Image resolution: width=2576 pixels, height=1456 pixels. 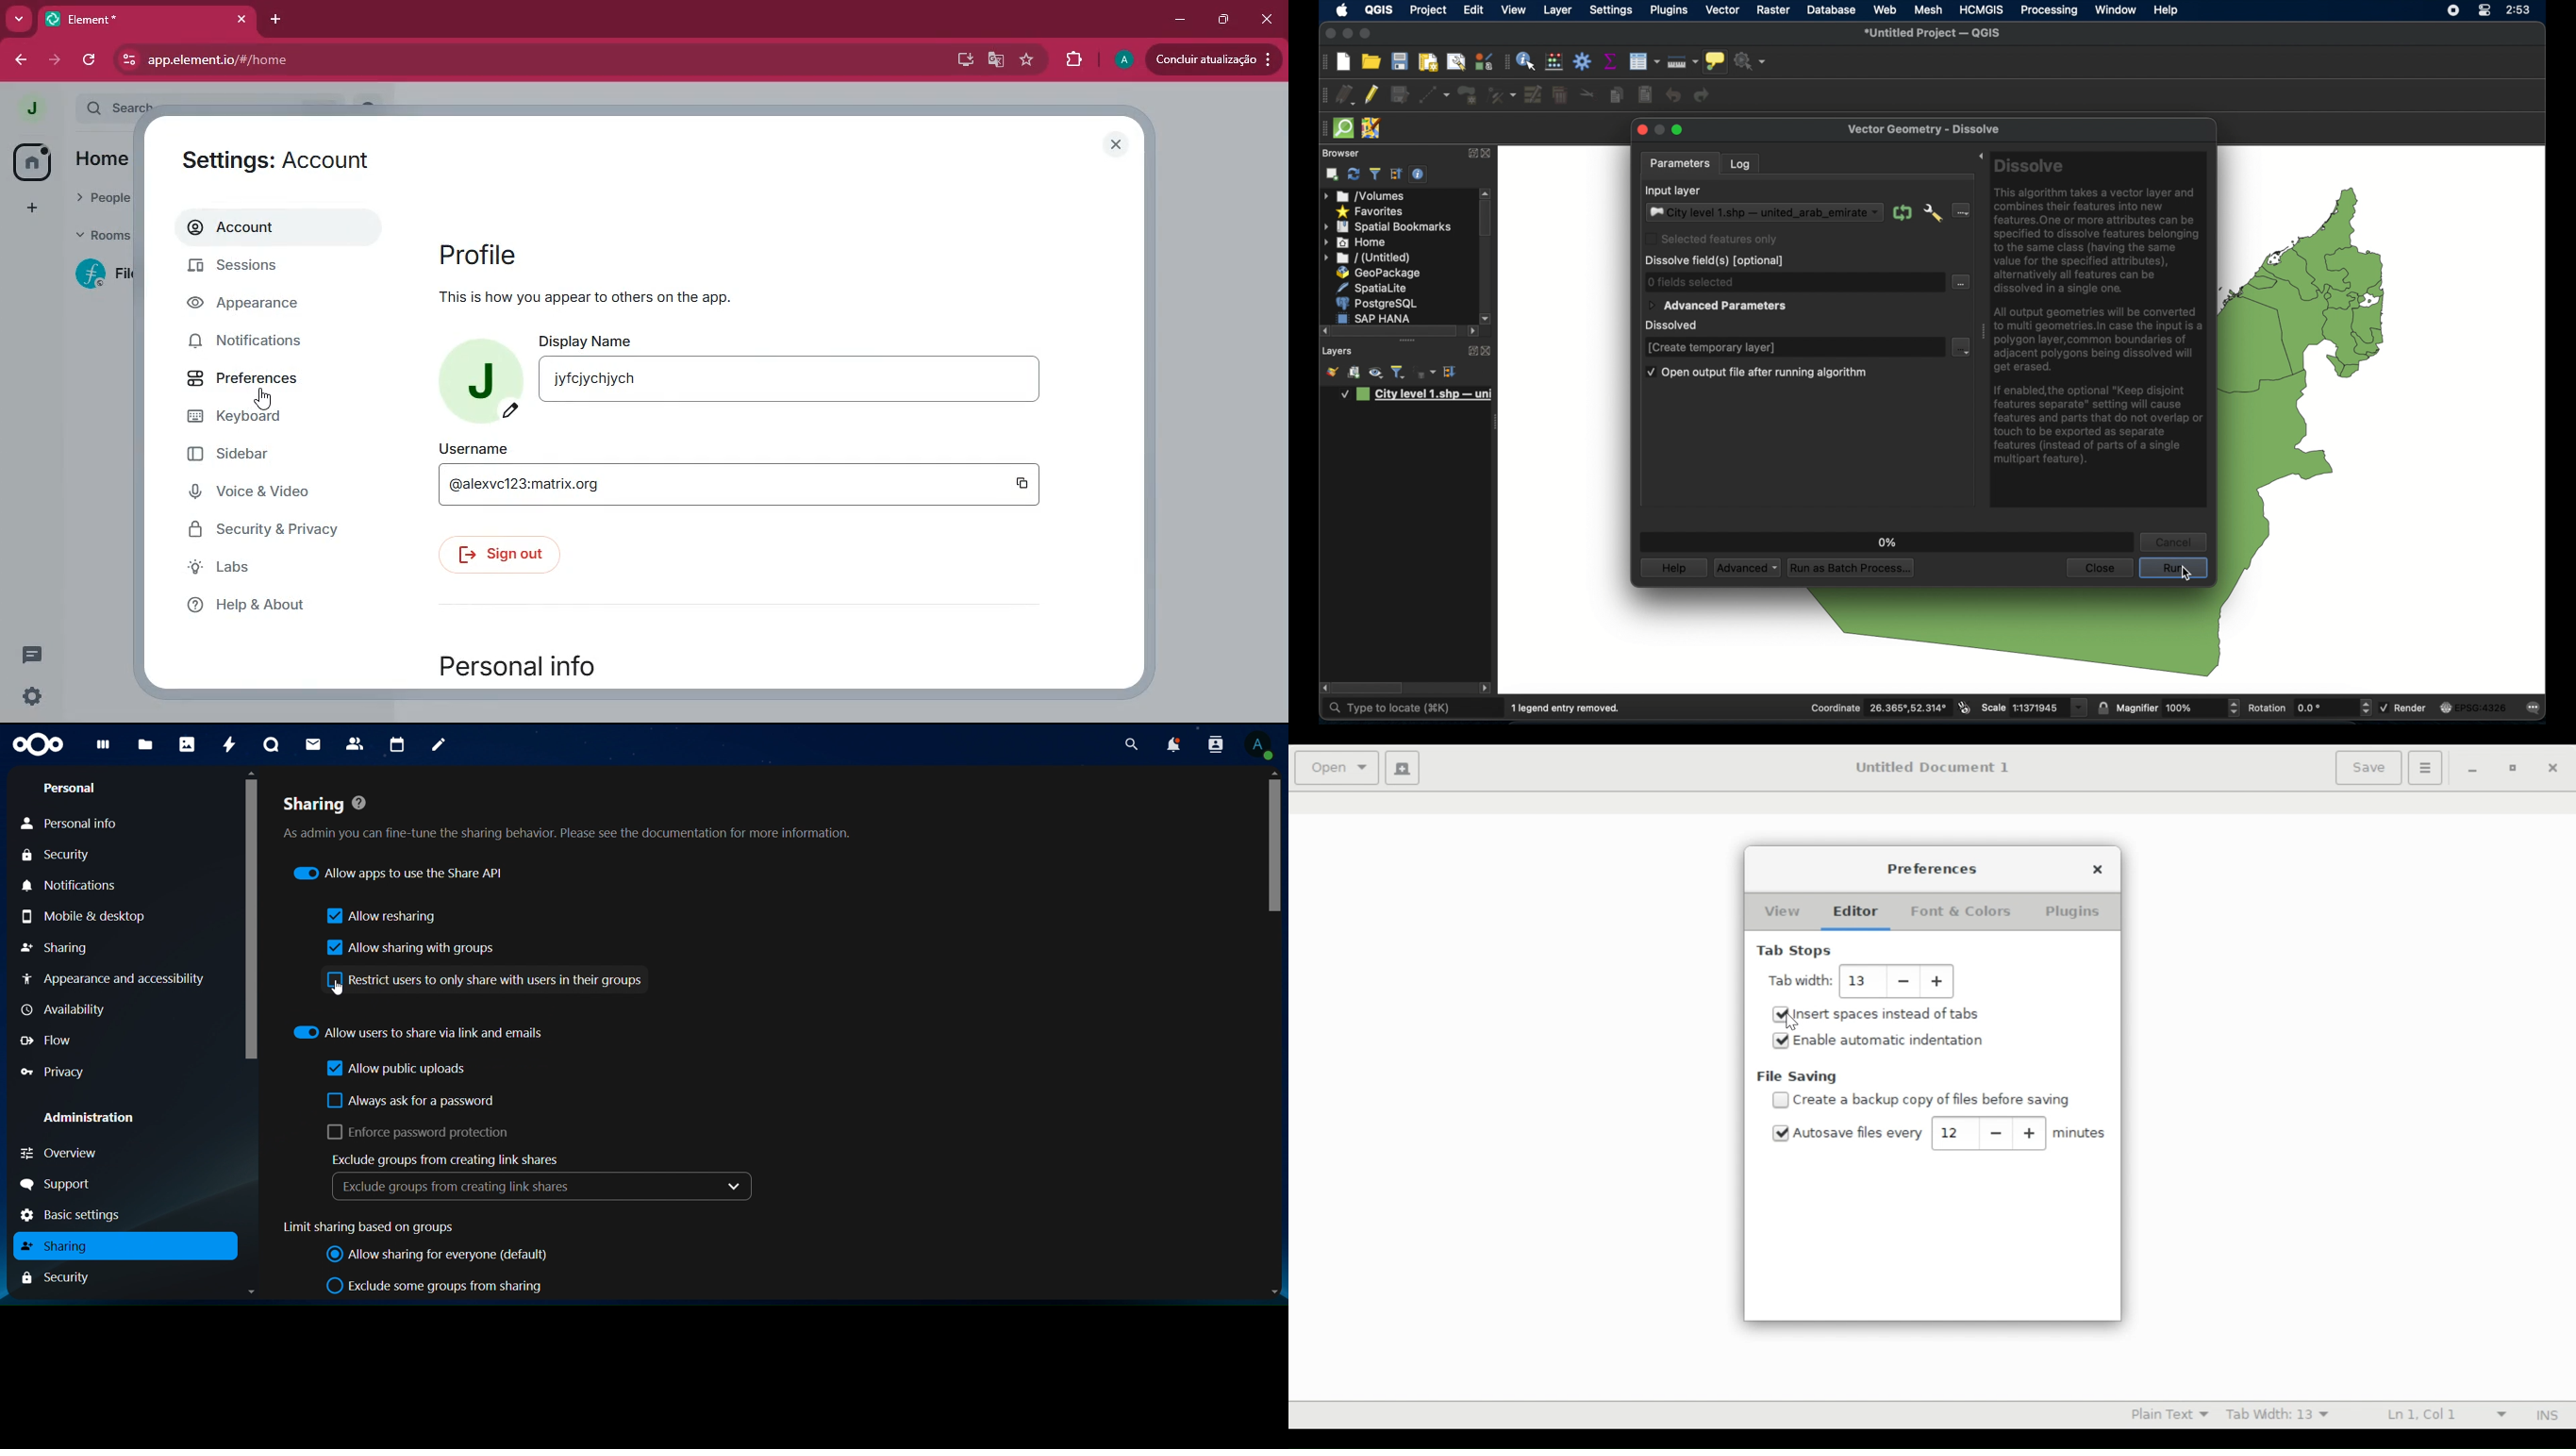 I want to click on run as batch process, so click(x=1853, y=568).